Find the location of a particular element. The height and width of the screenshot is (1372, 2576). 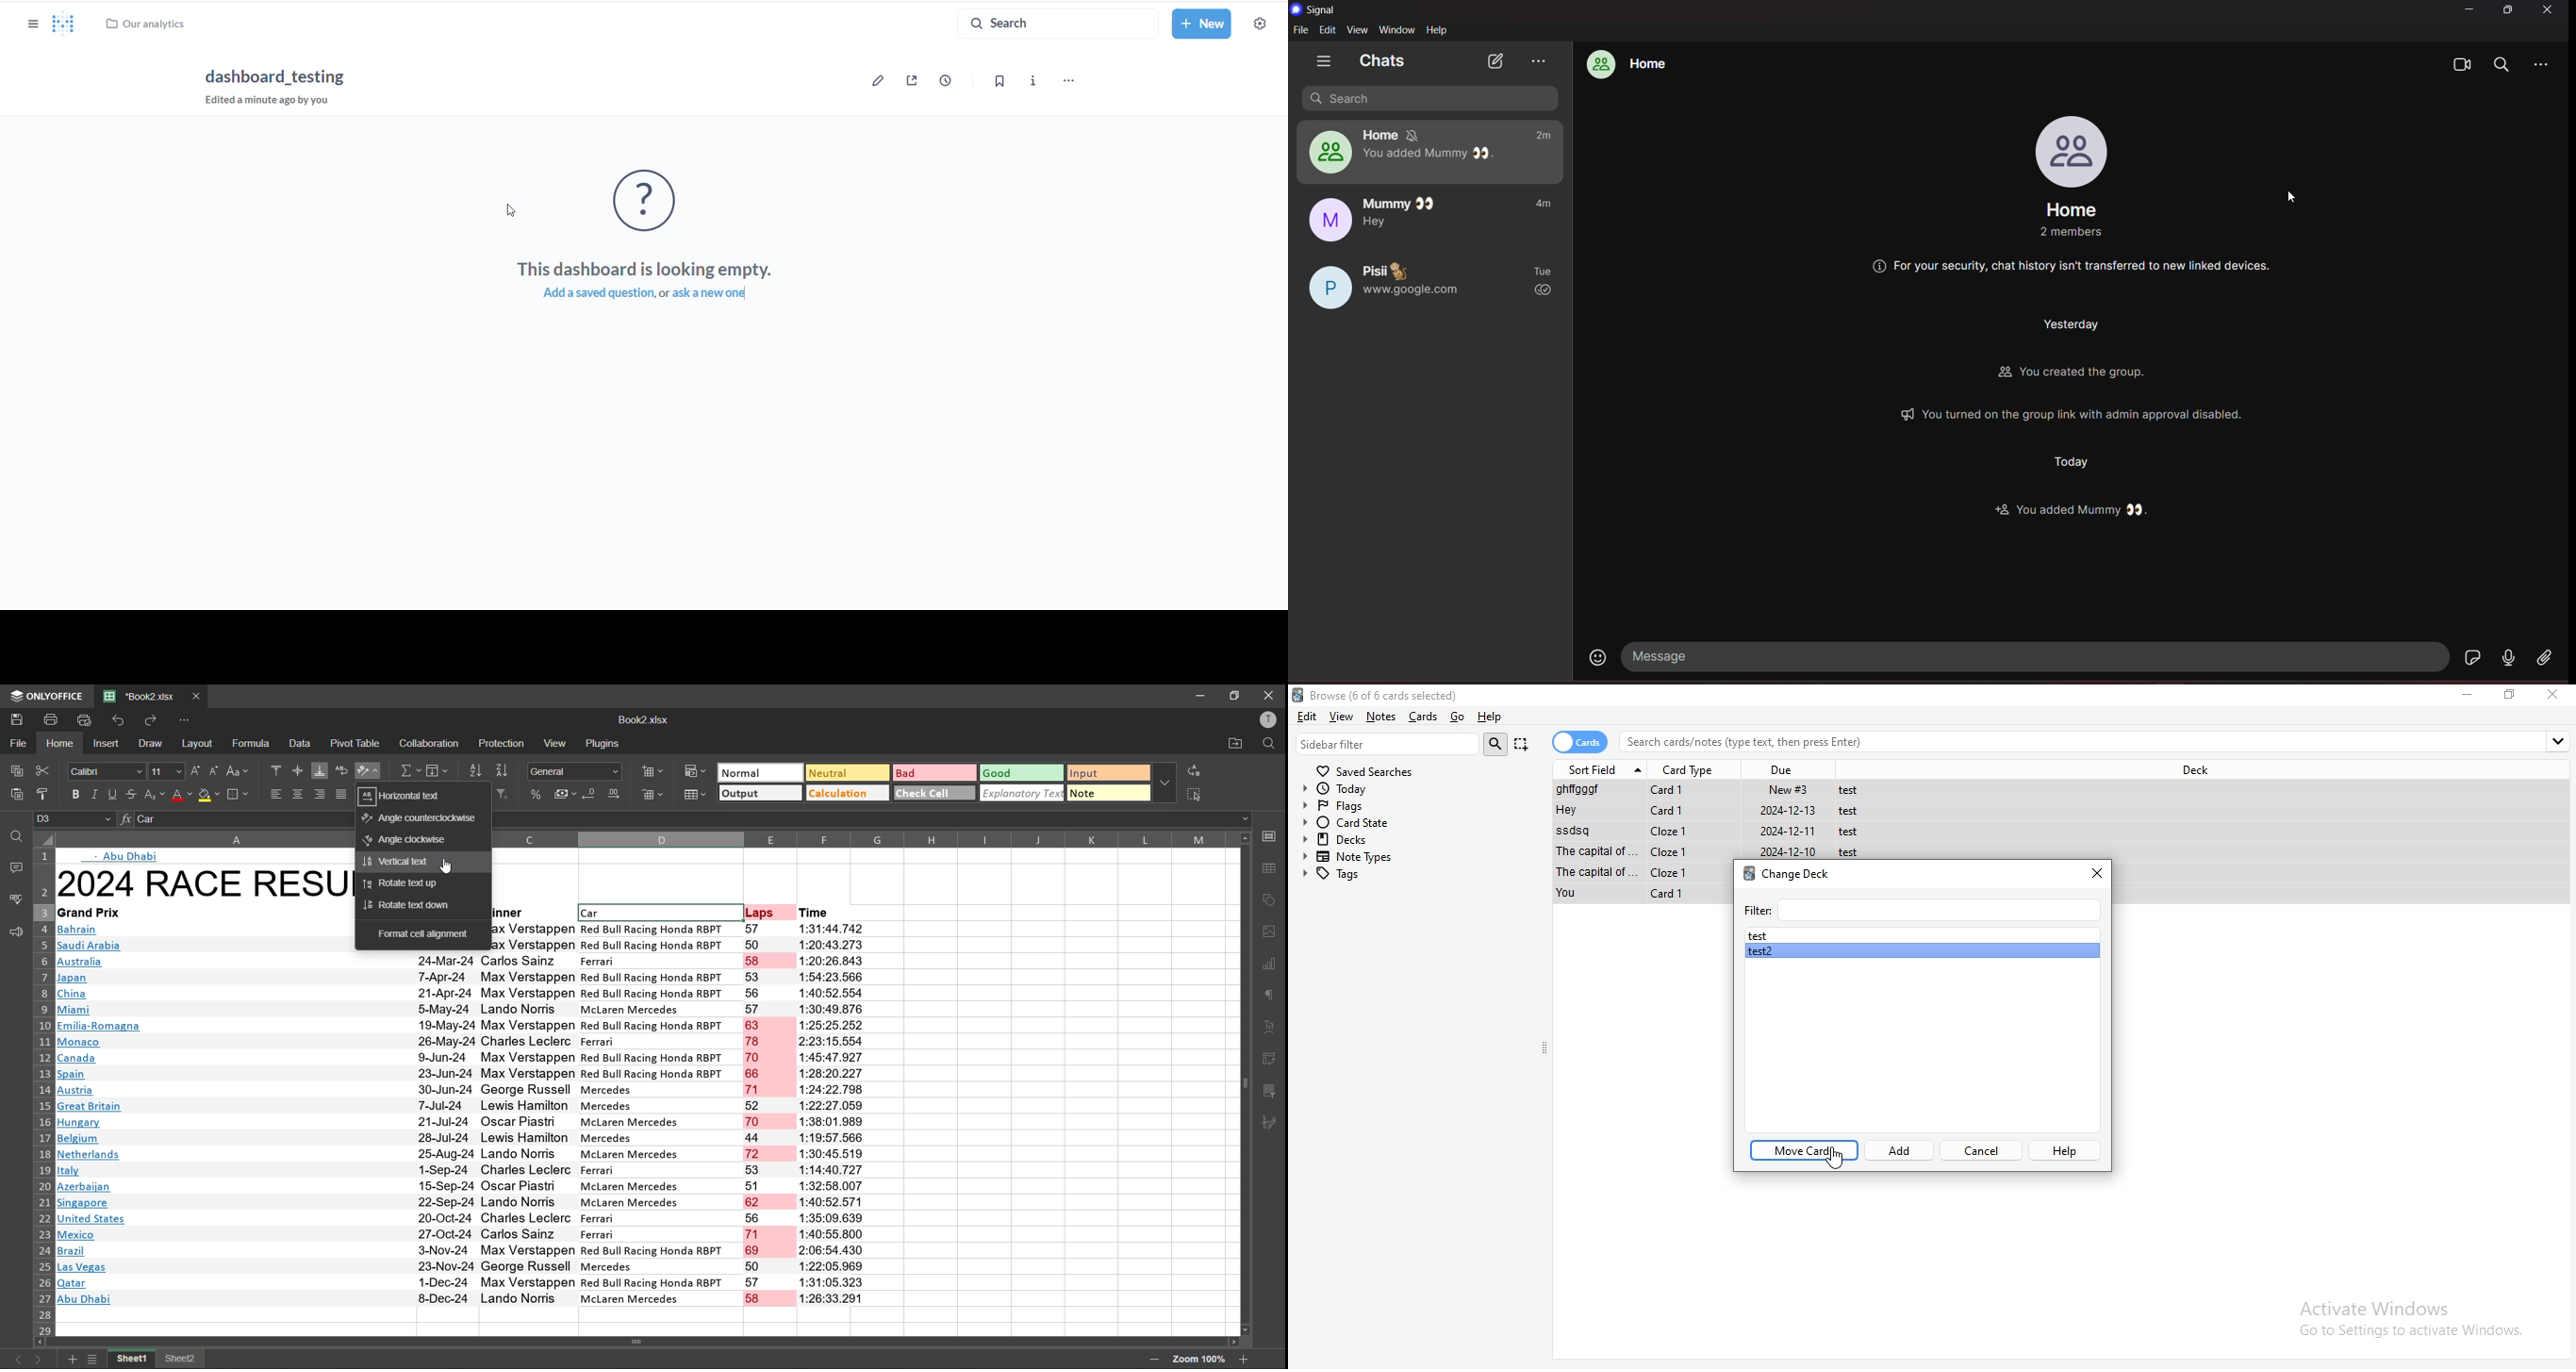

minimize is located at coordinates (2470, 11).